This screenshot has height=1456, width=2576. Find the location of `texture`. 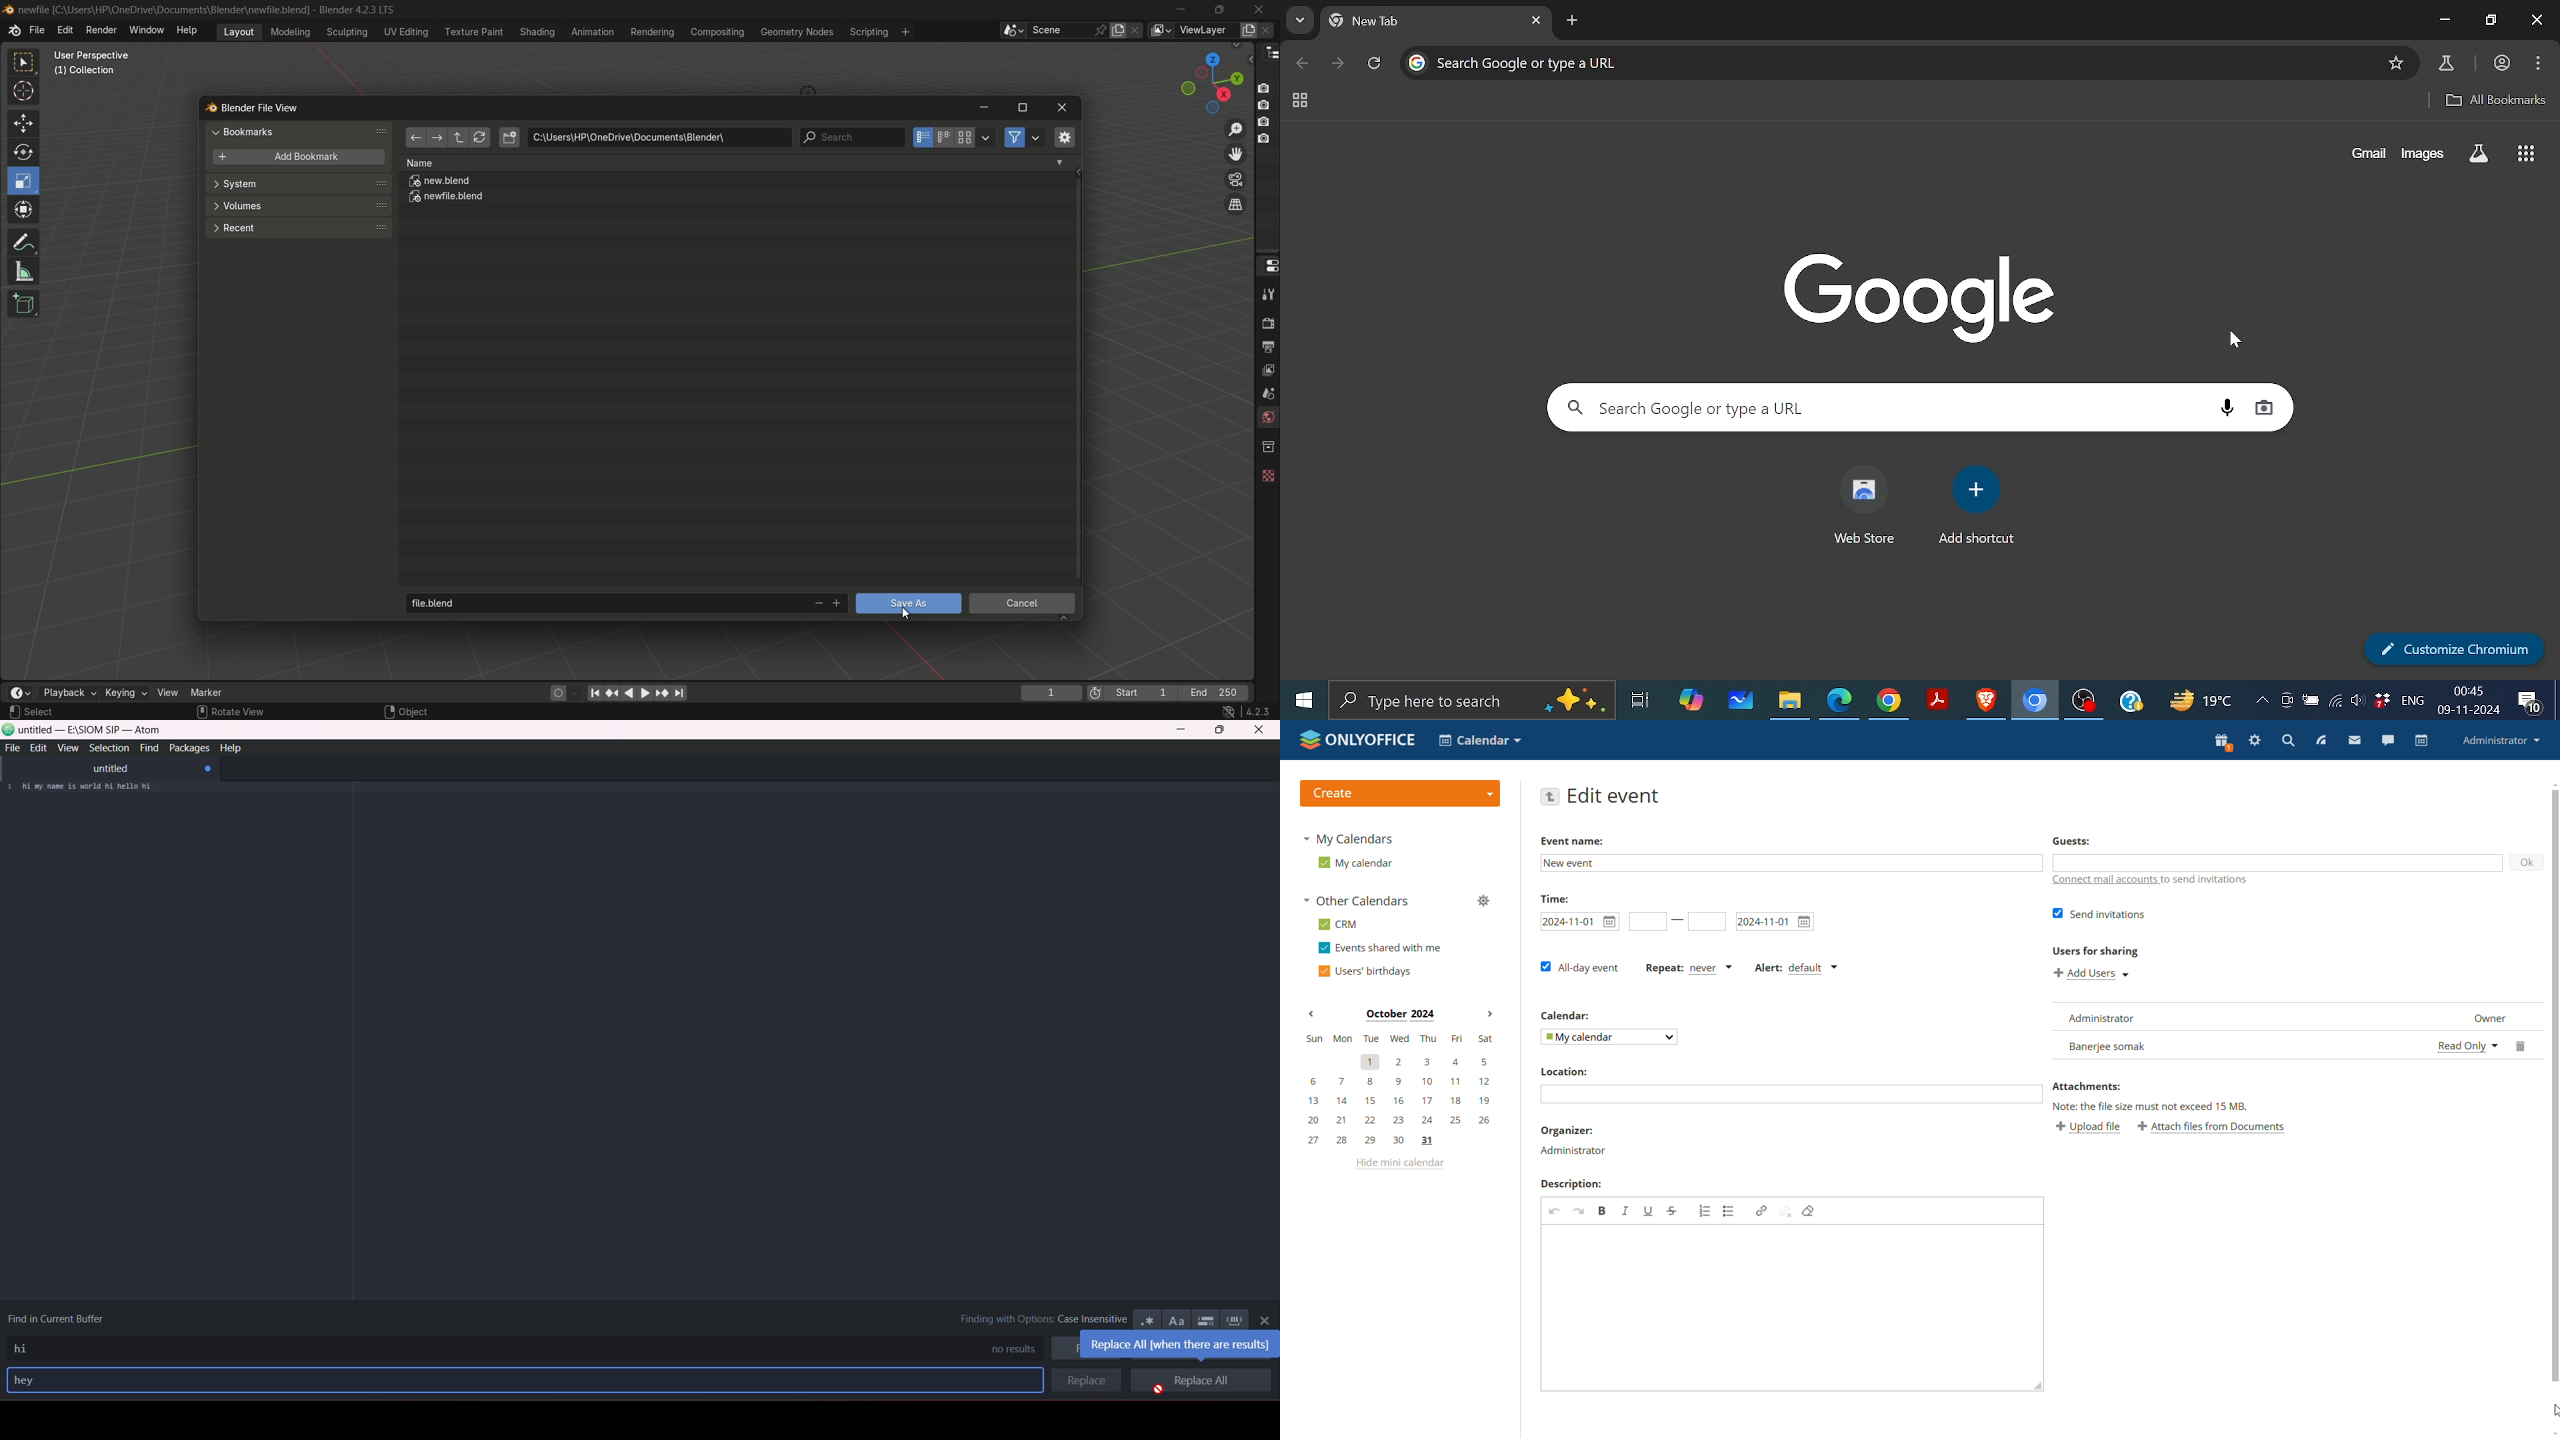

texture is located at coordinates (1267, 473).